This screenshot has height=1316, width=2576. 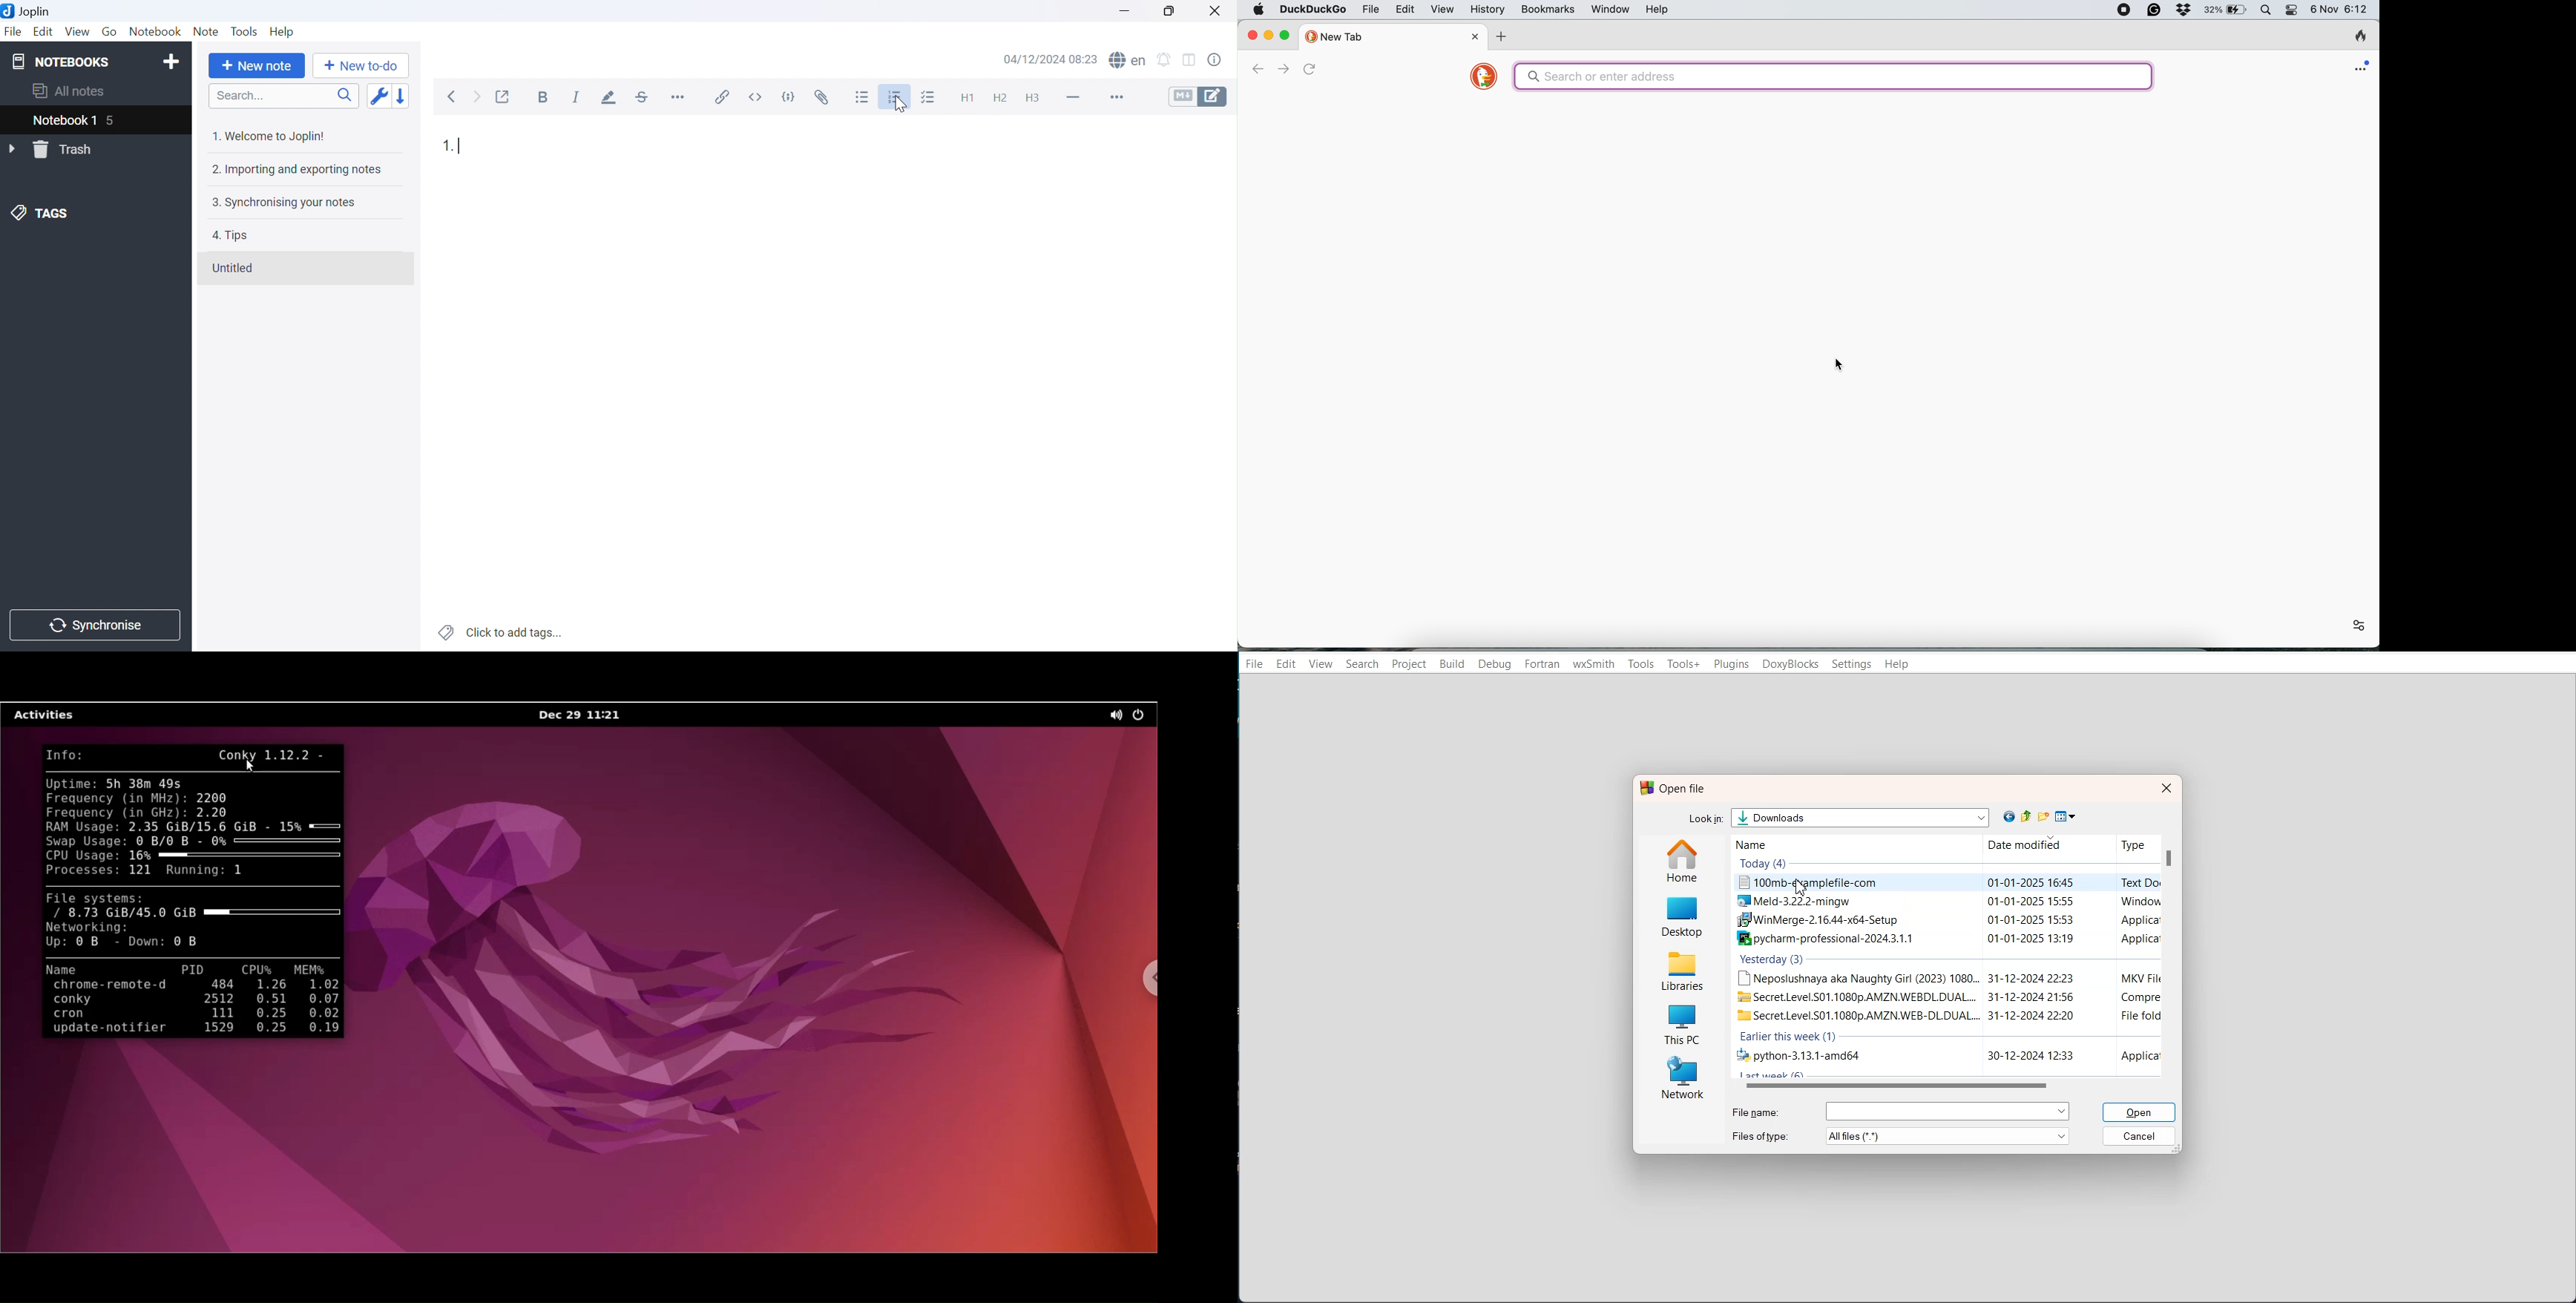 I want to click on Numbered list, so click(x=895, y=98).